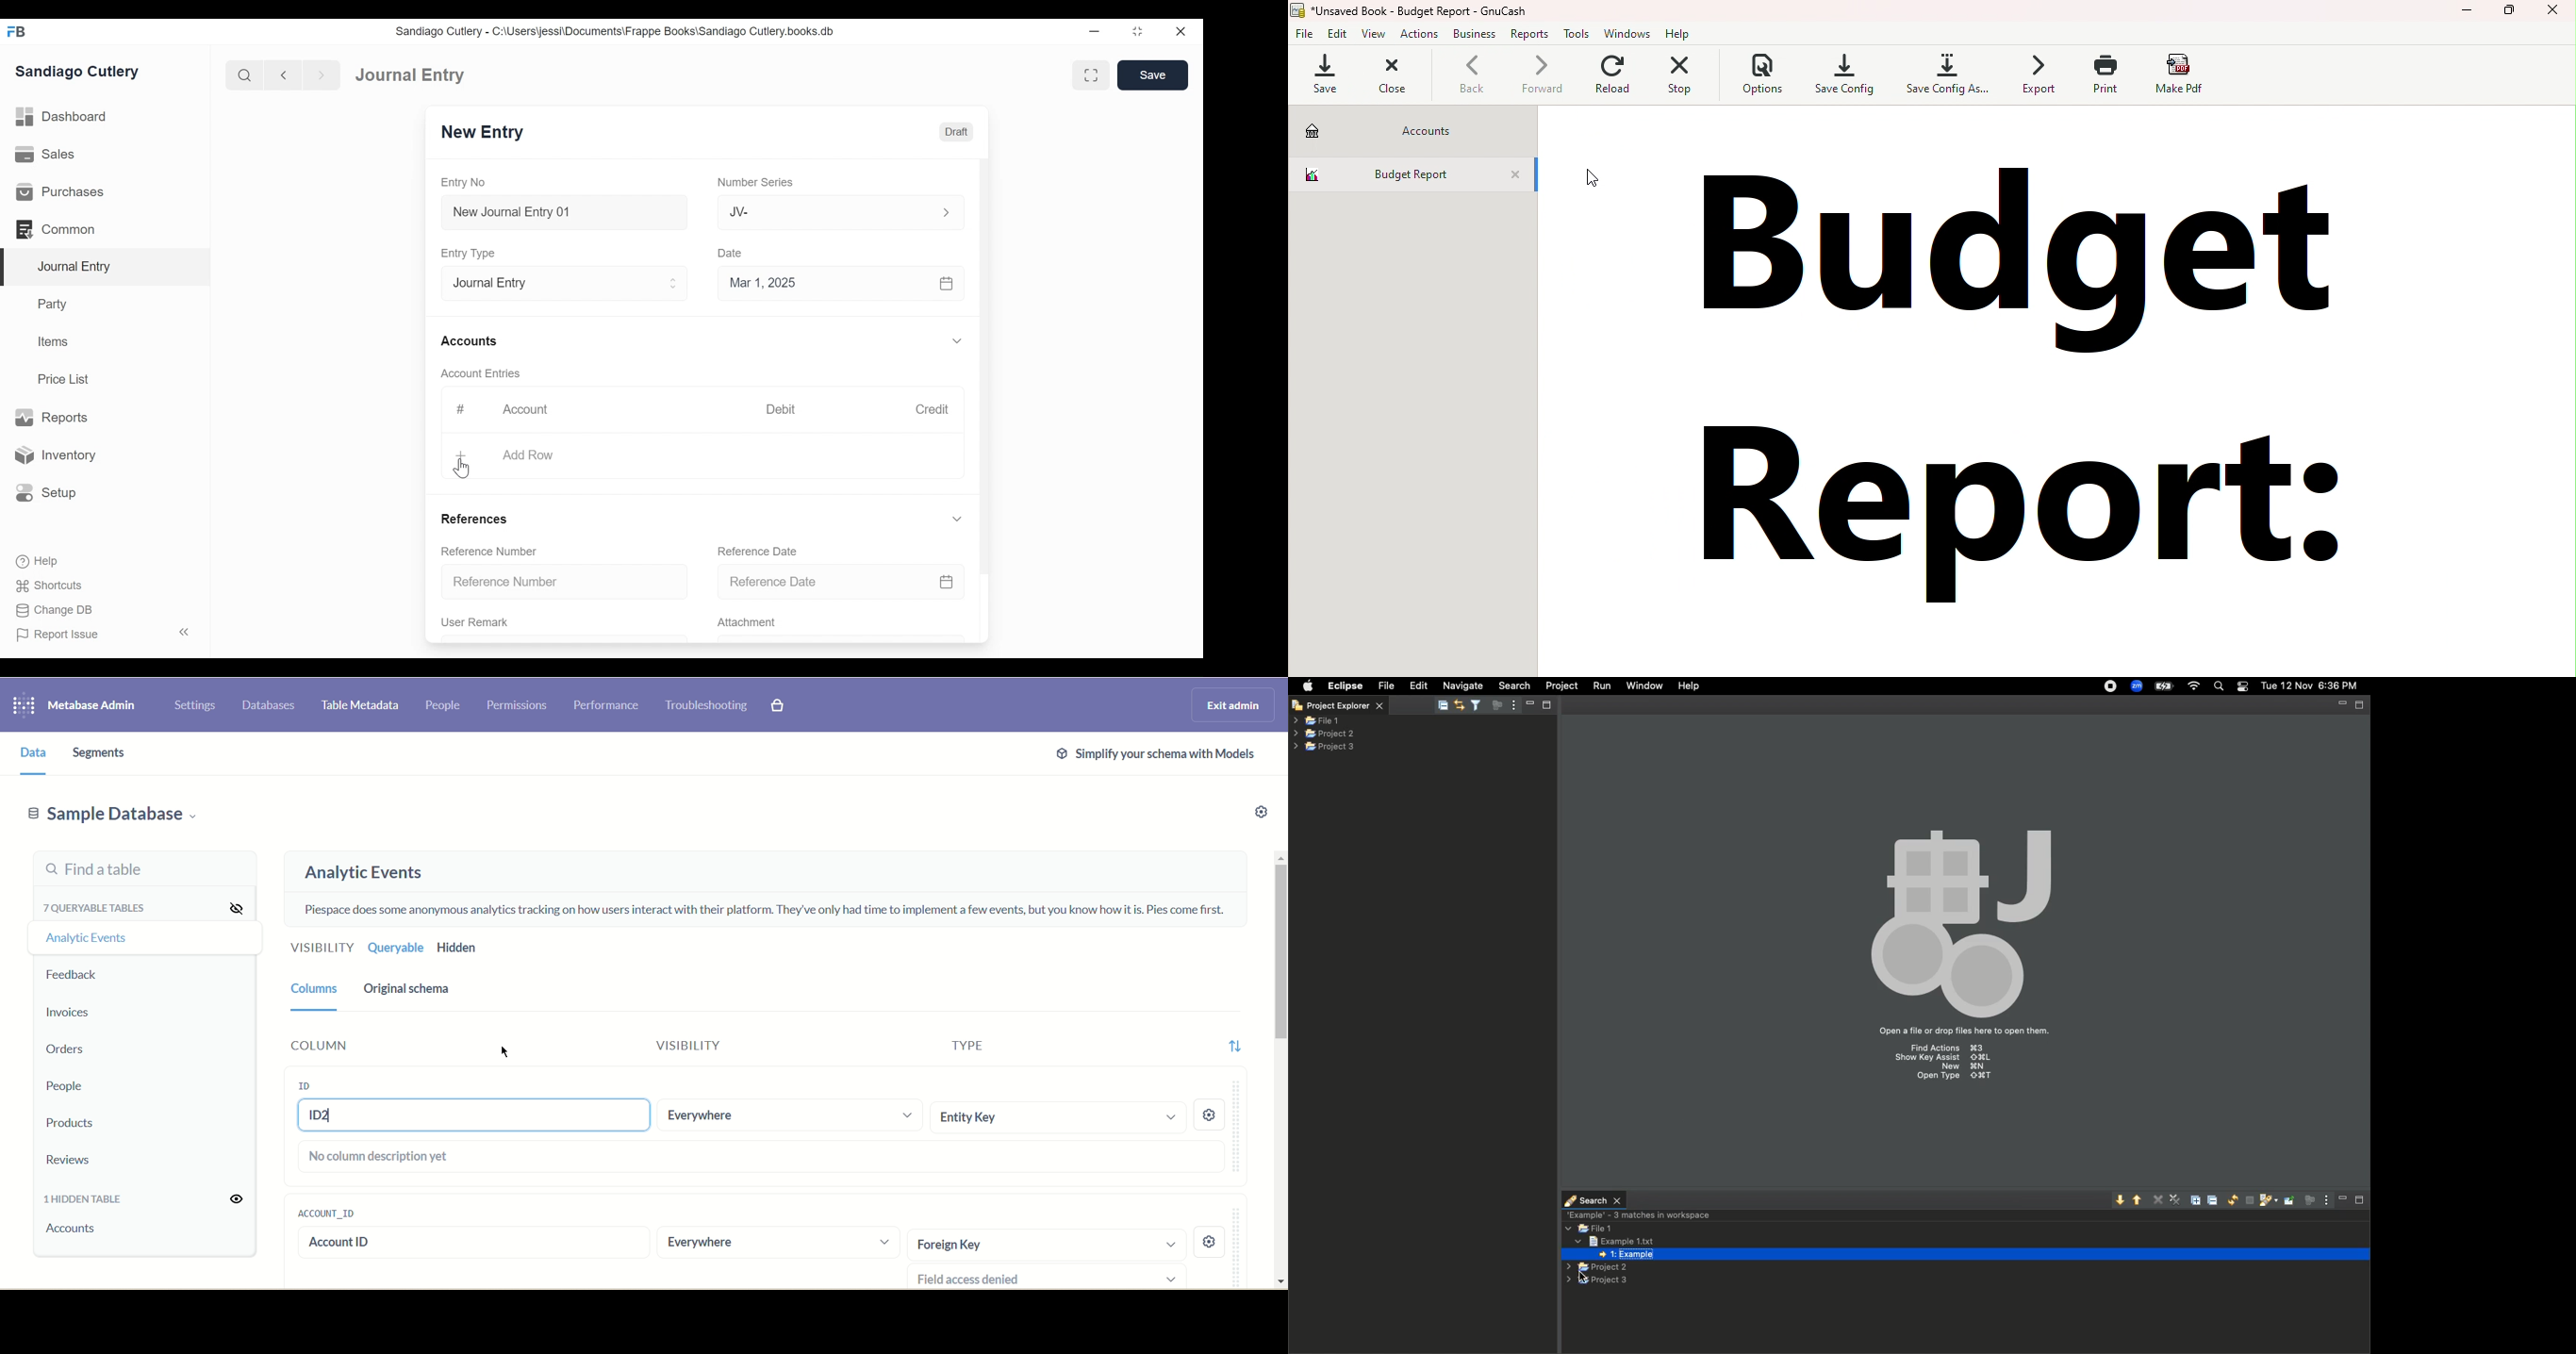 The width and height of the screenshot is (2576, 1372). I want to click on Help, so click(31, 562).